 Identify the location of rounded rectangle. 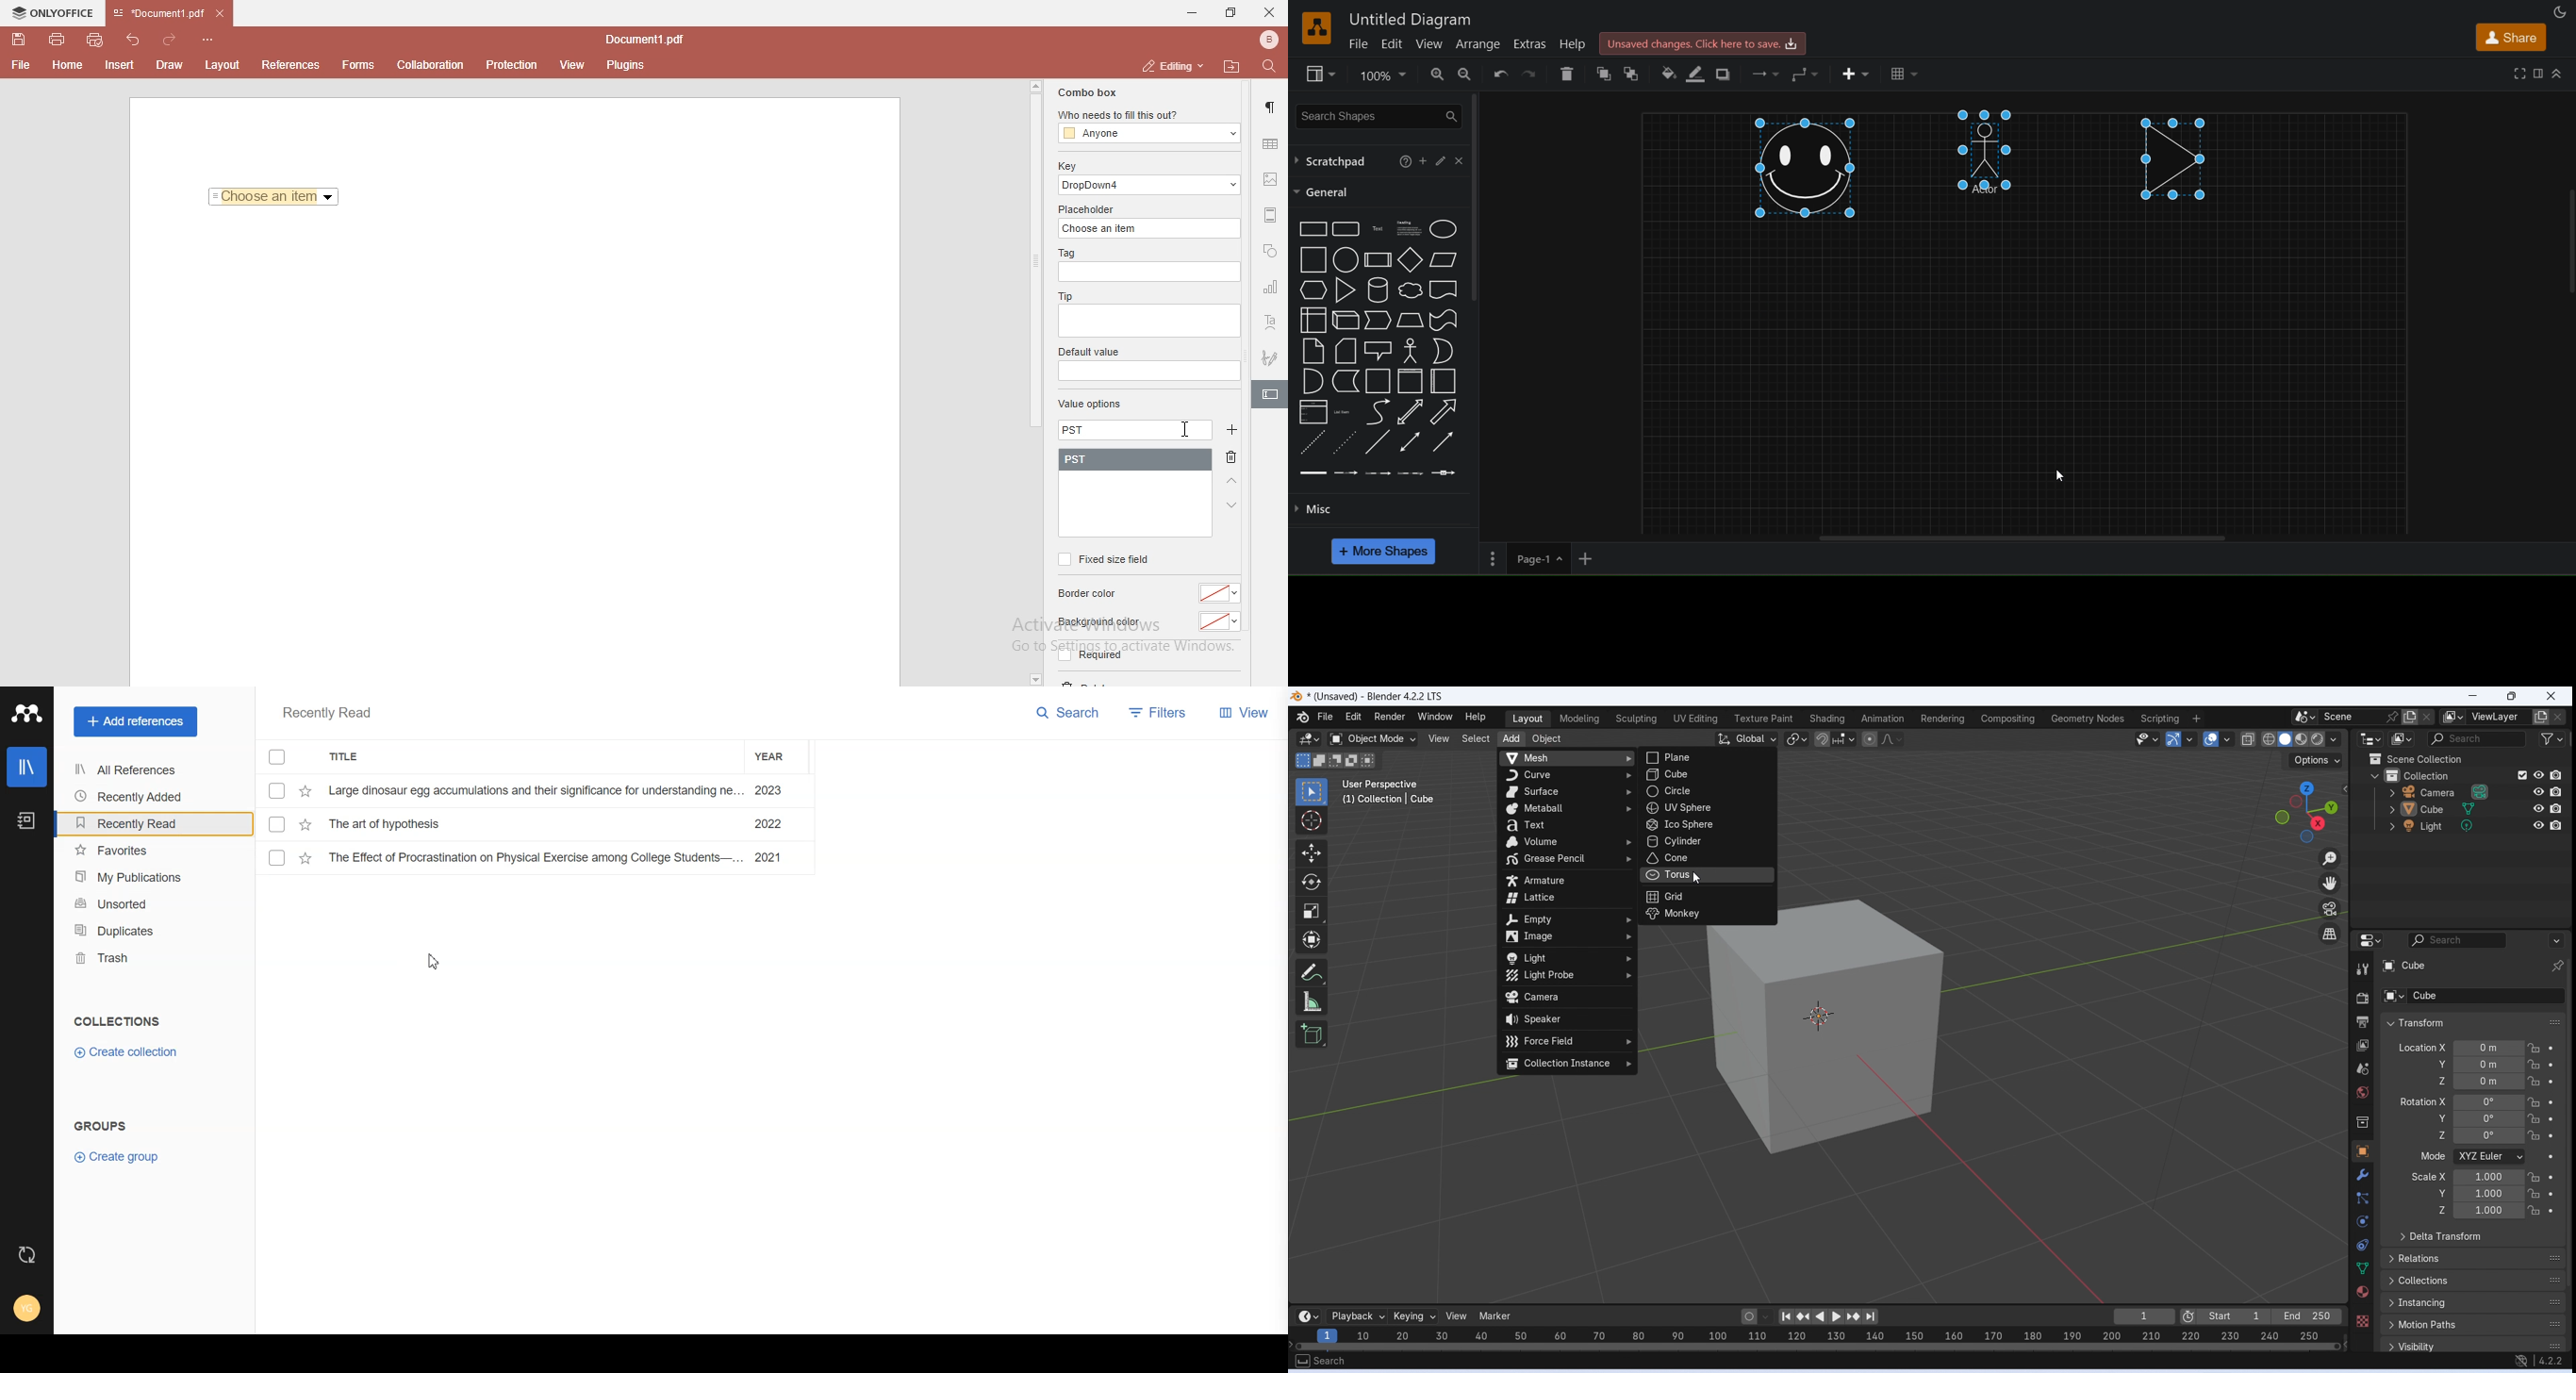
(1346, 229).